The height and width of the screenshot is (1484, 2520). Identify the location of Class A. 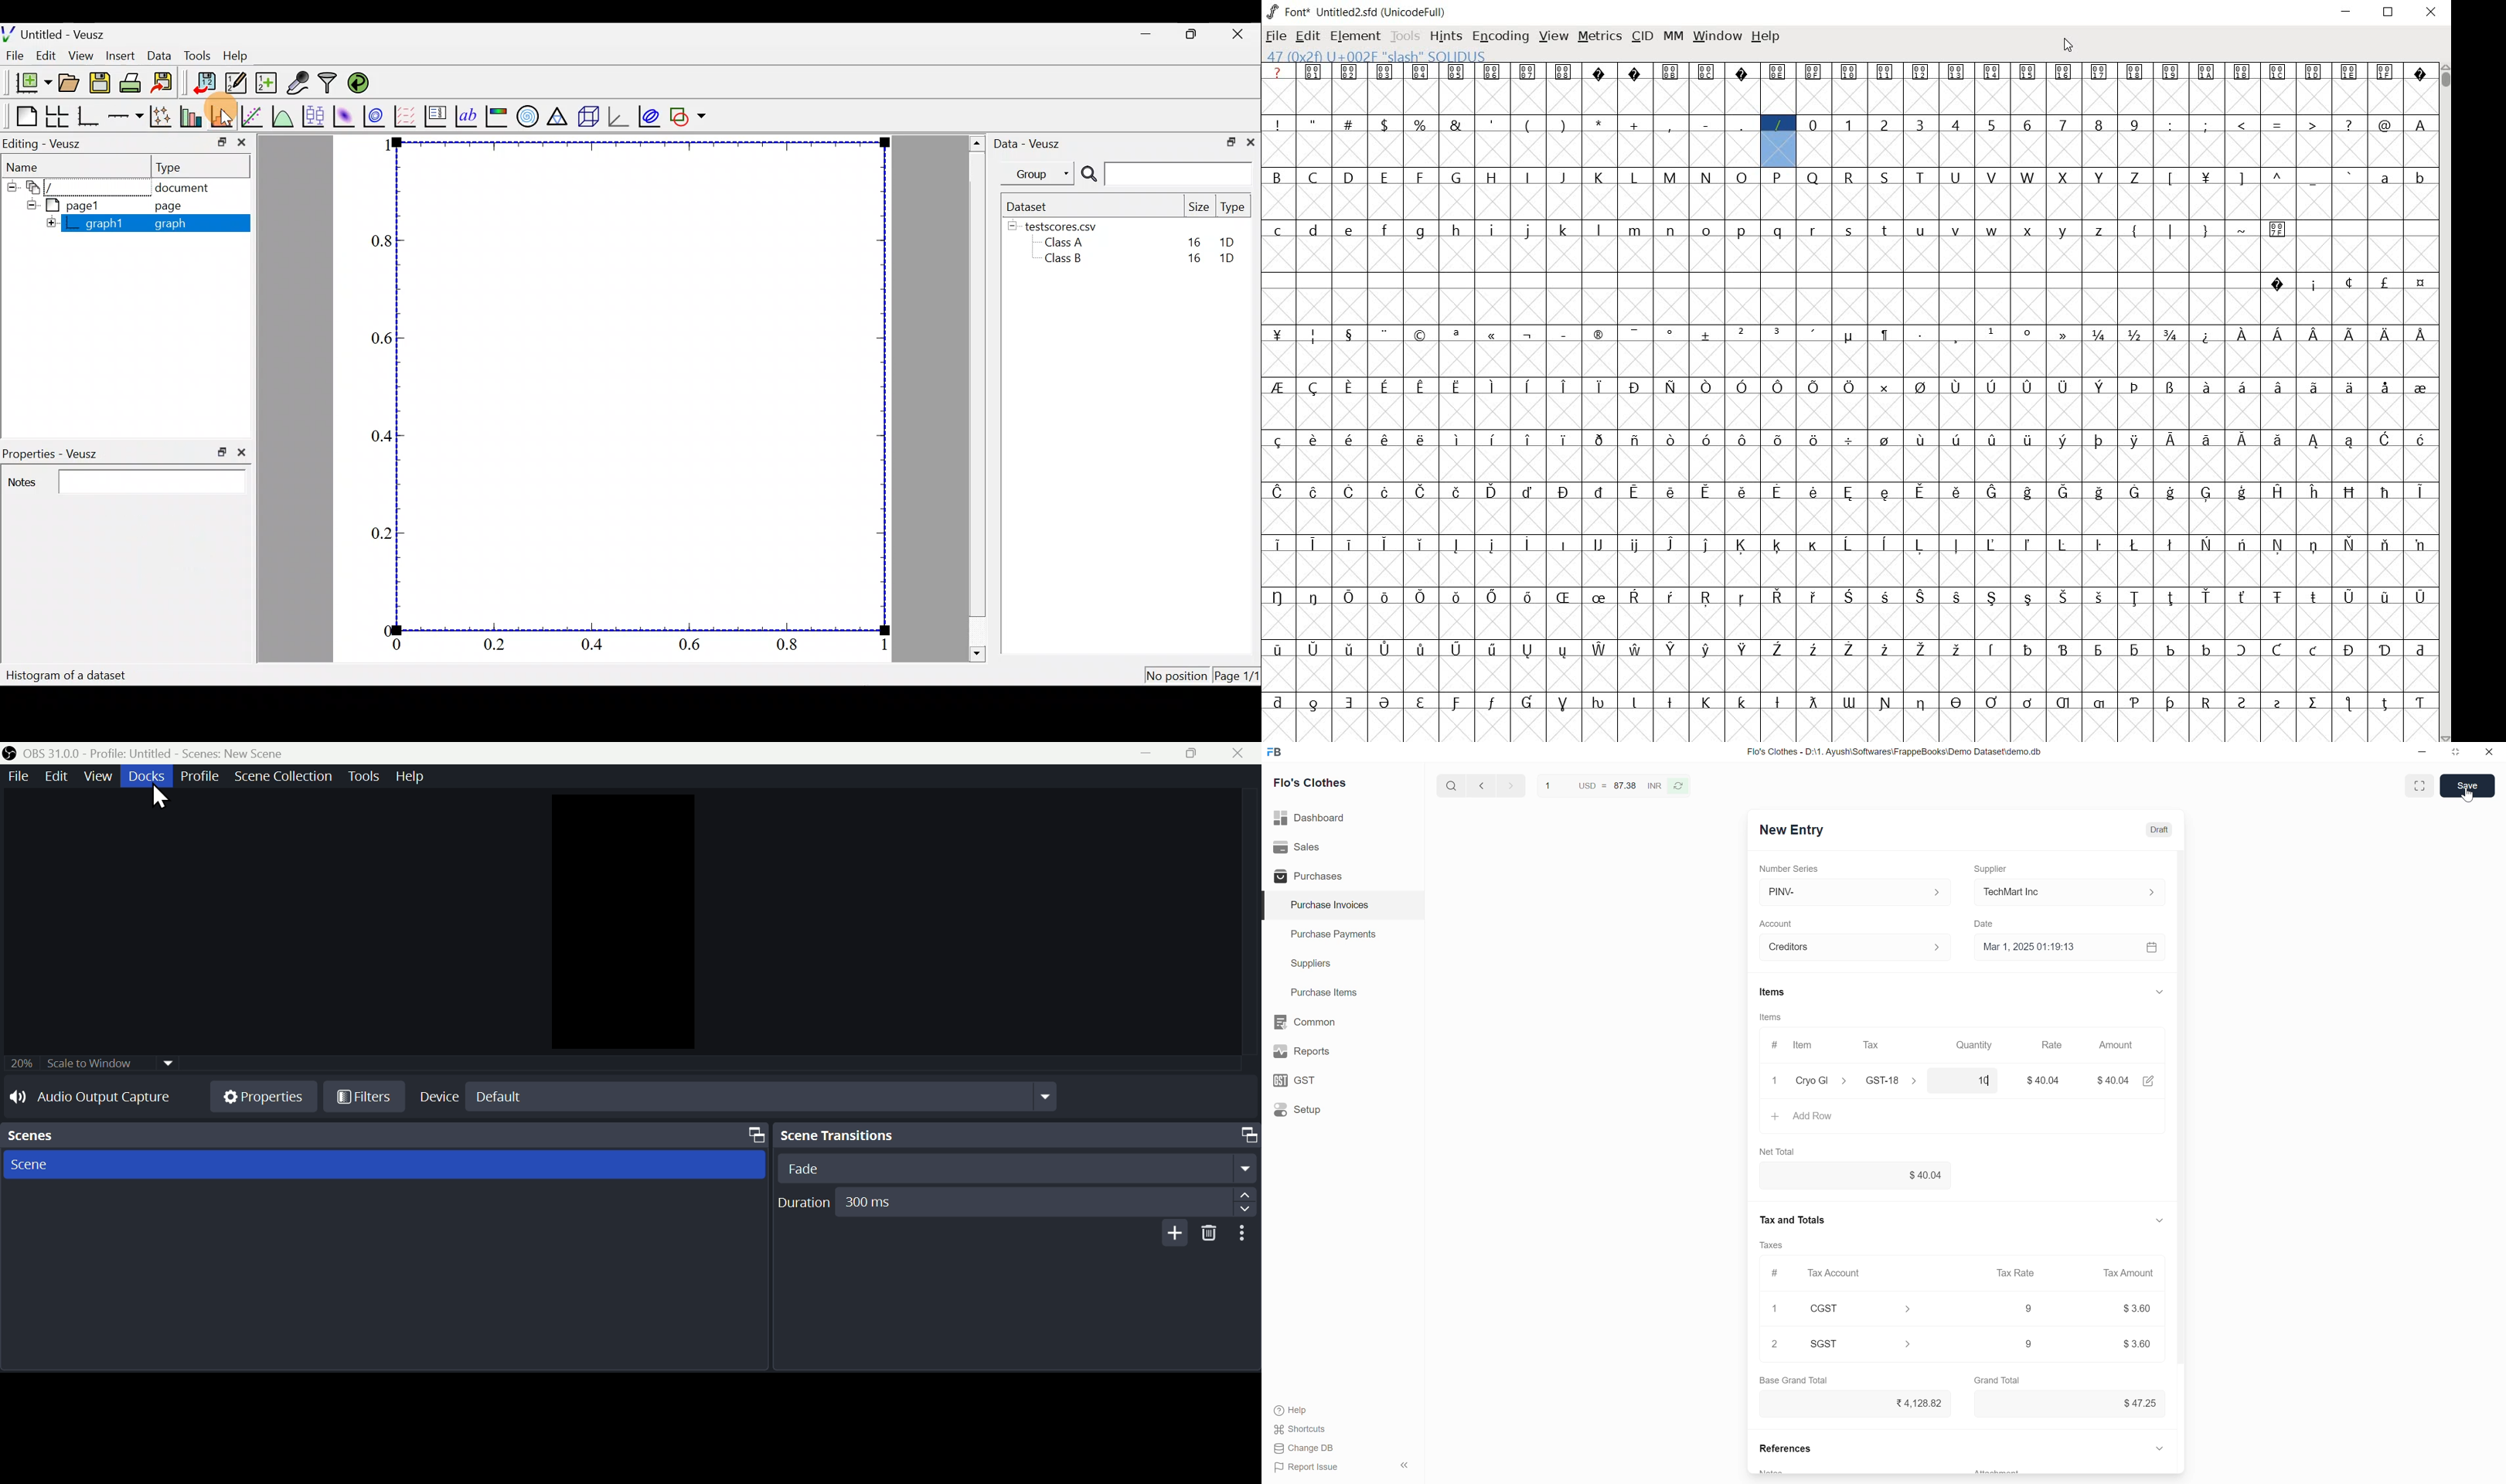
(1067, 242).